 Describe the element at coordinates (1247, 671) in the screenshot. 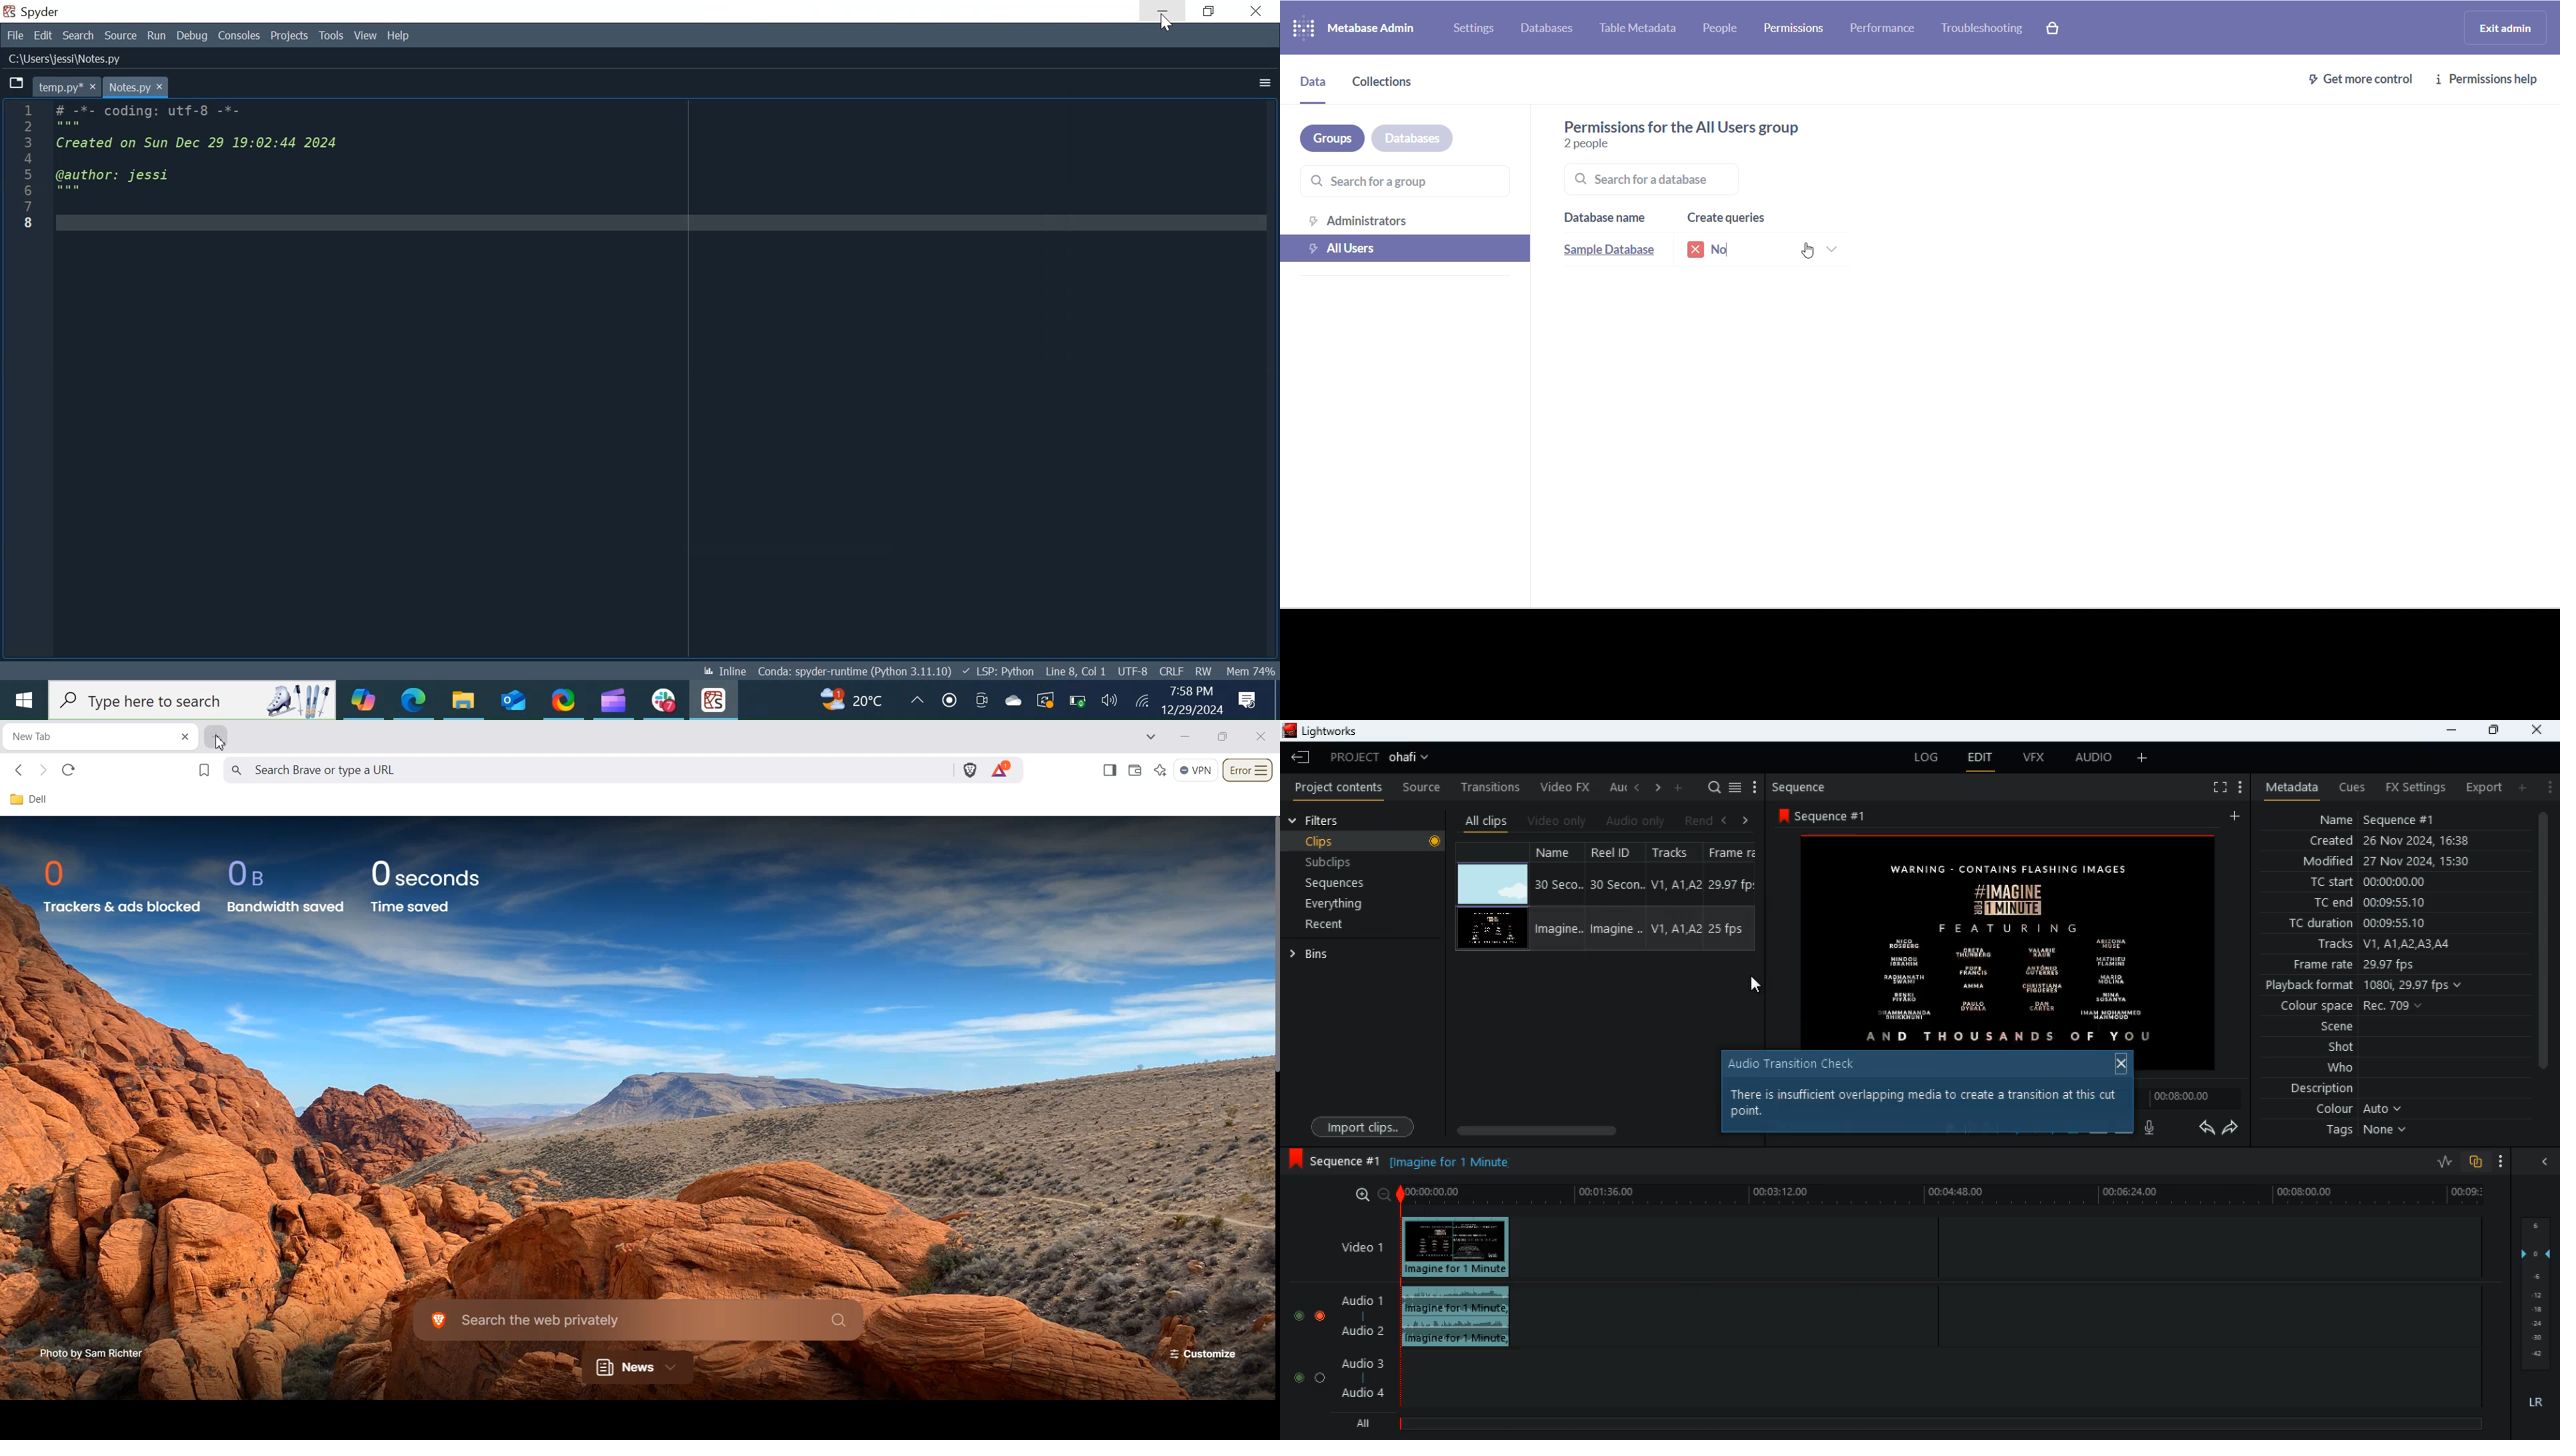

I see `Memory Usage` at that location.